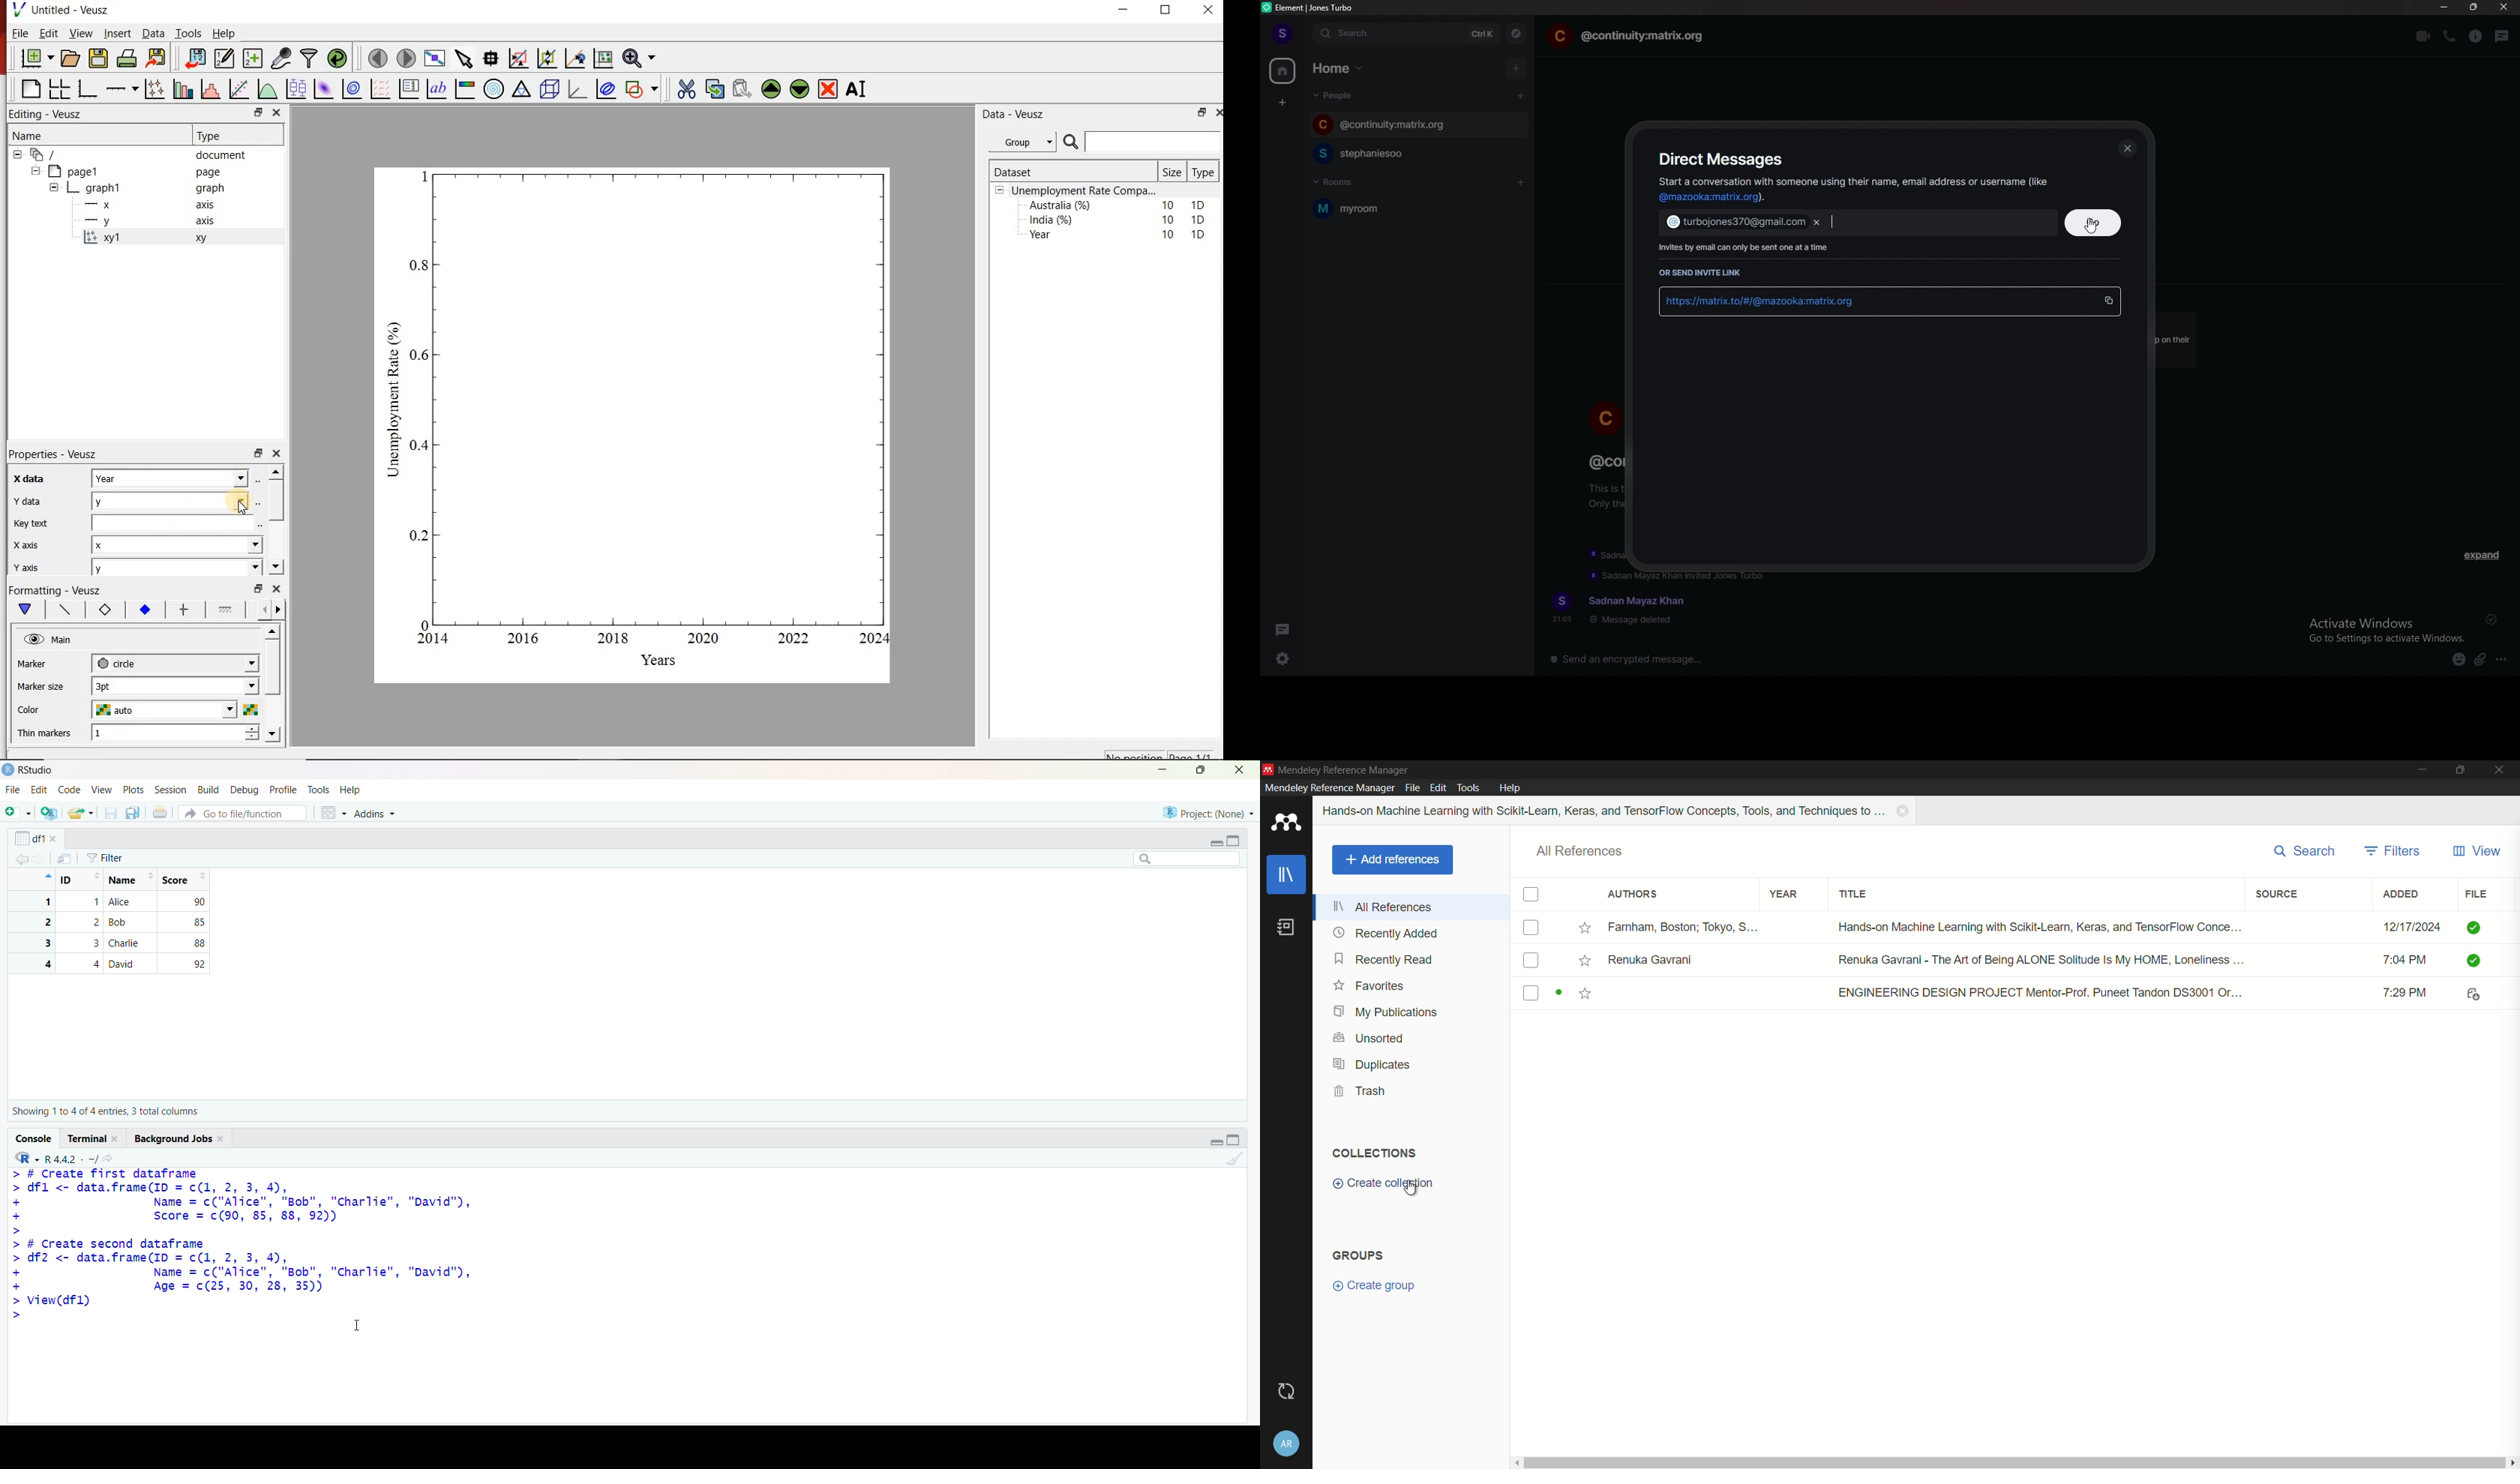 The height and width of the screenshot is (1484, 2520). Describe the element at coordinates (1349, 182) in the screenshot. I see `rooms` at that location.